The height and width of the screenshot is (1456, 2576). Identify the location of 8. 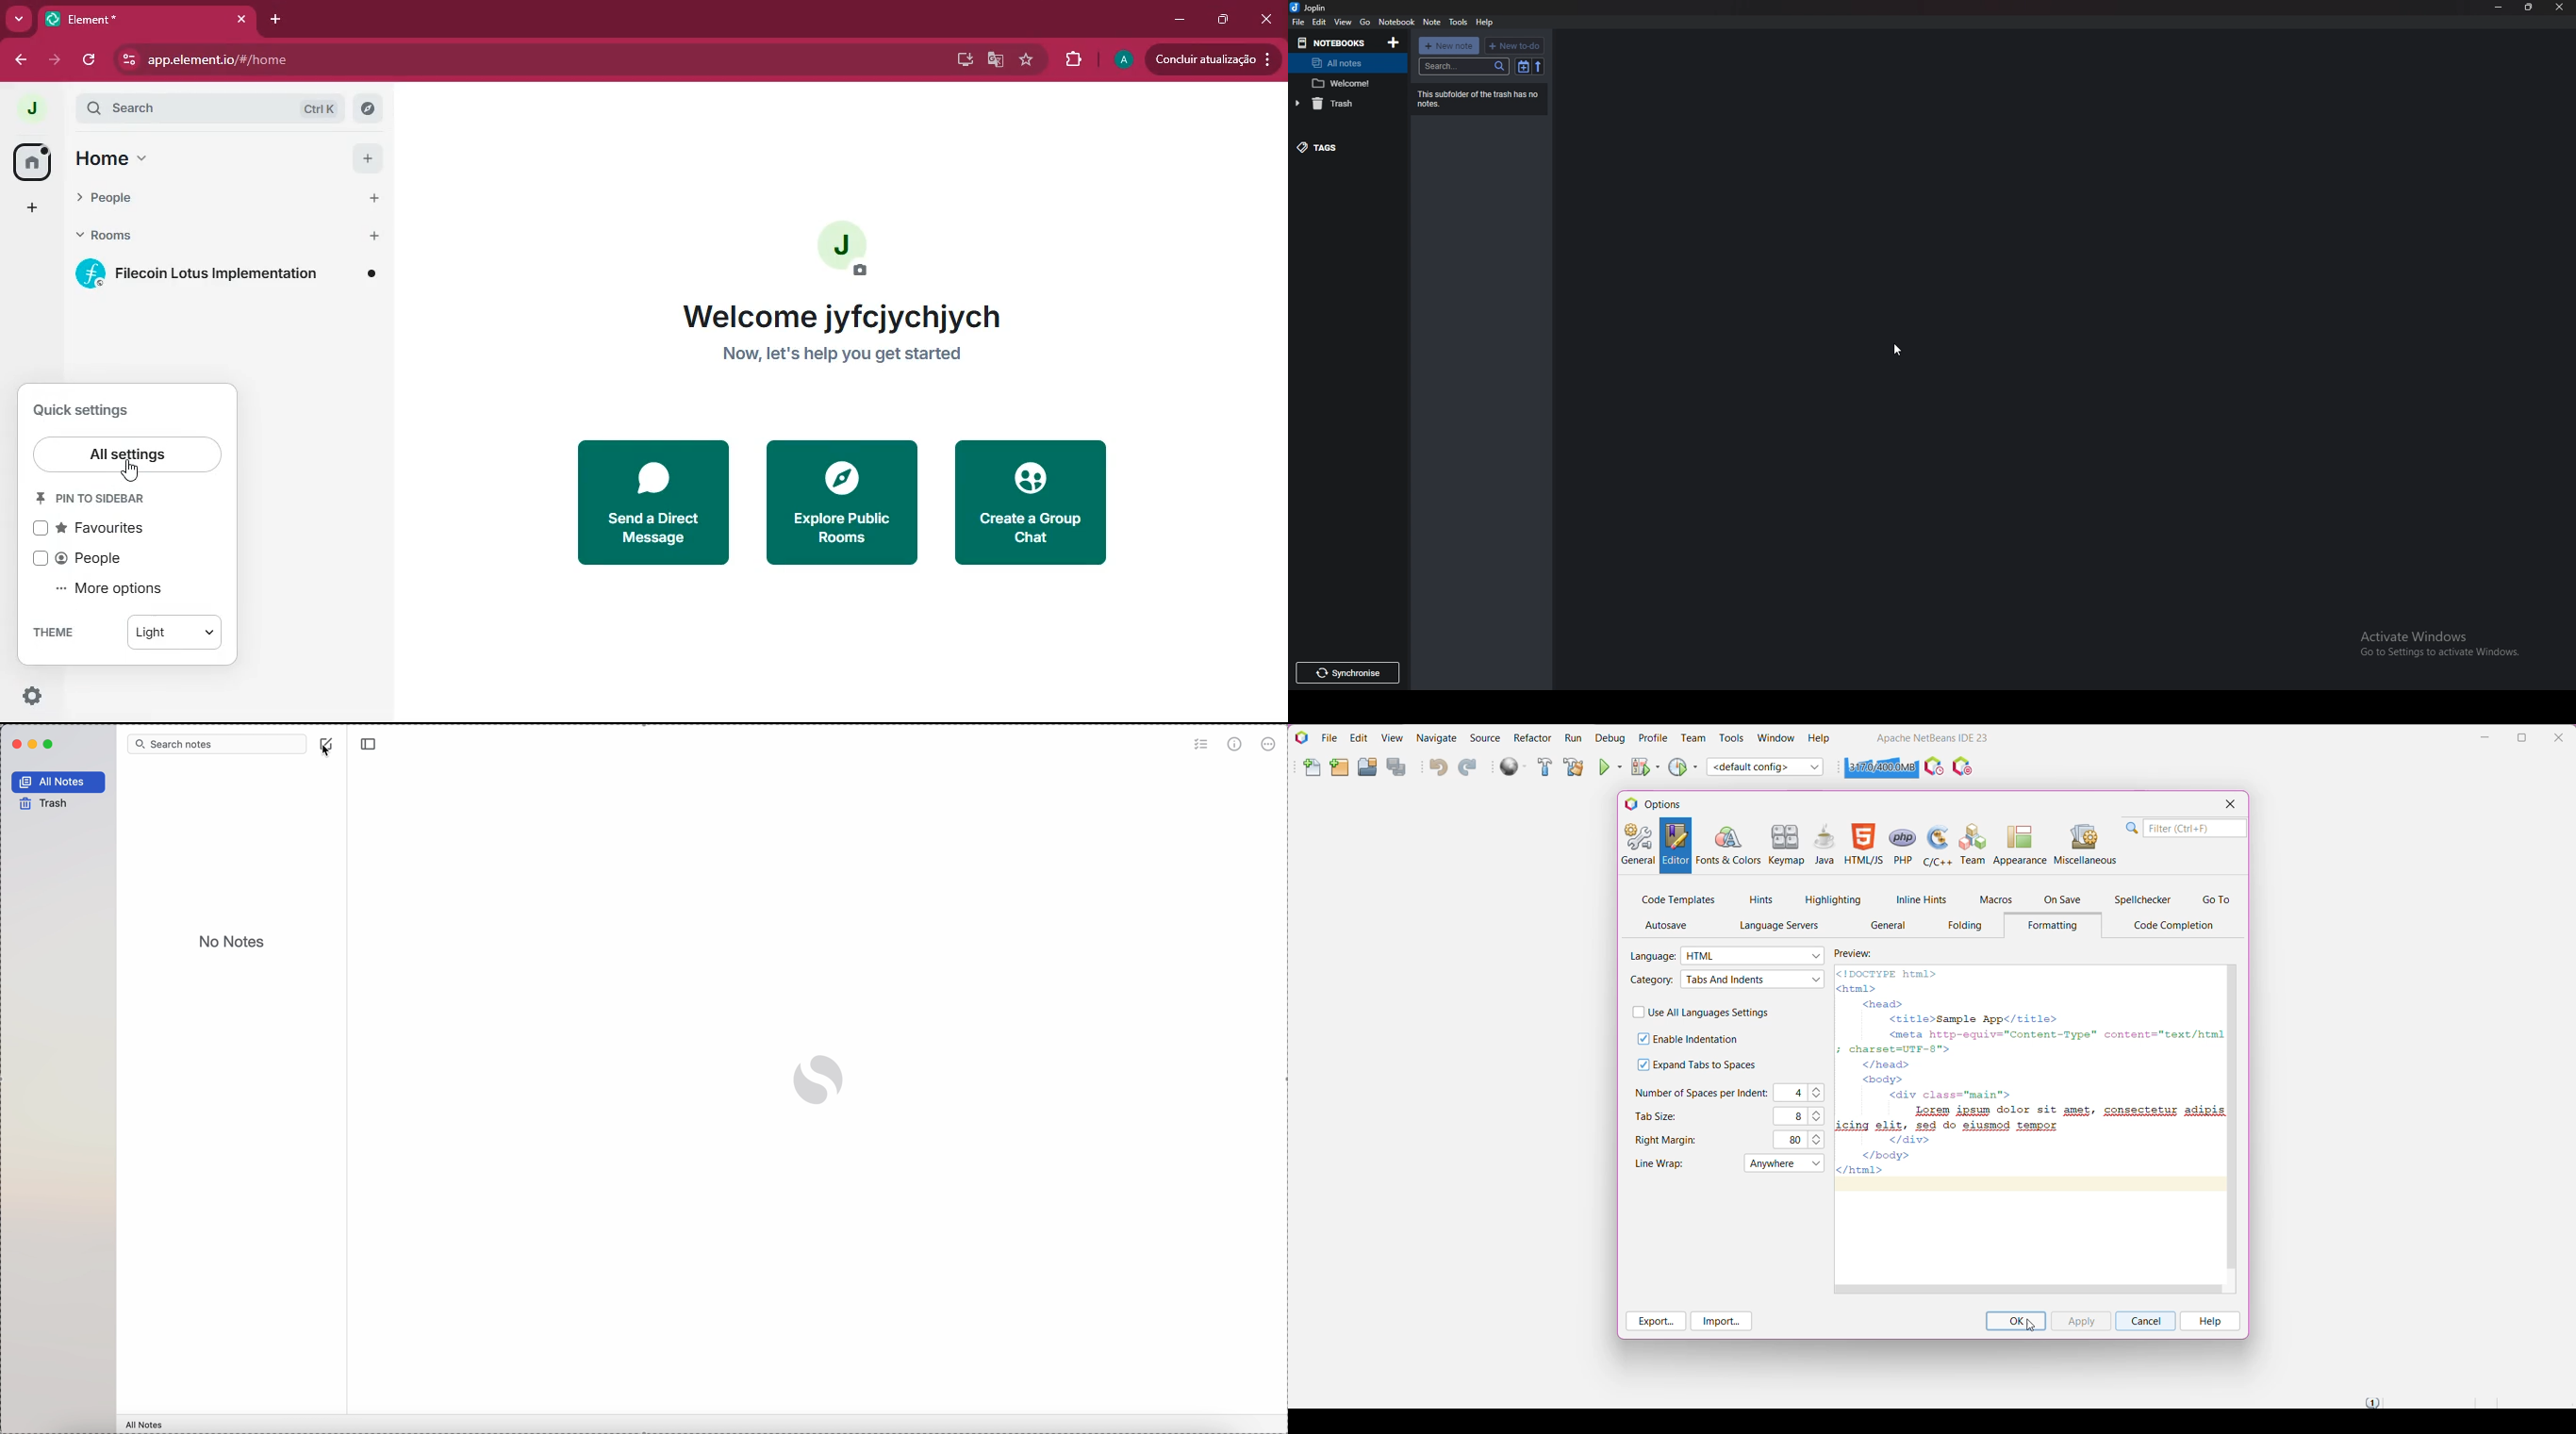
(1794, 1116).